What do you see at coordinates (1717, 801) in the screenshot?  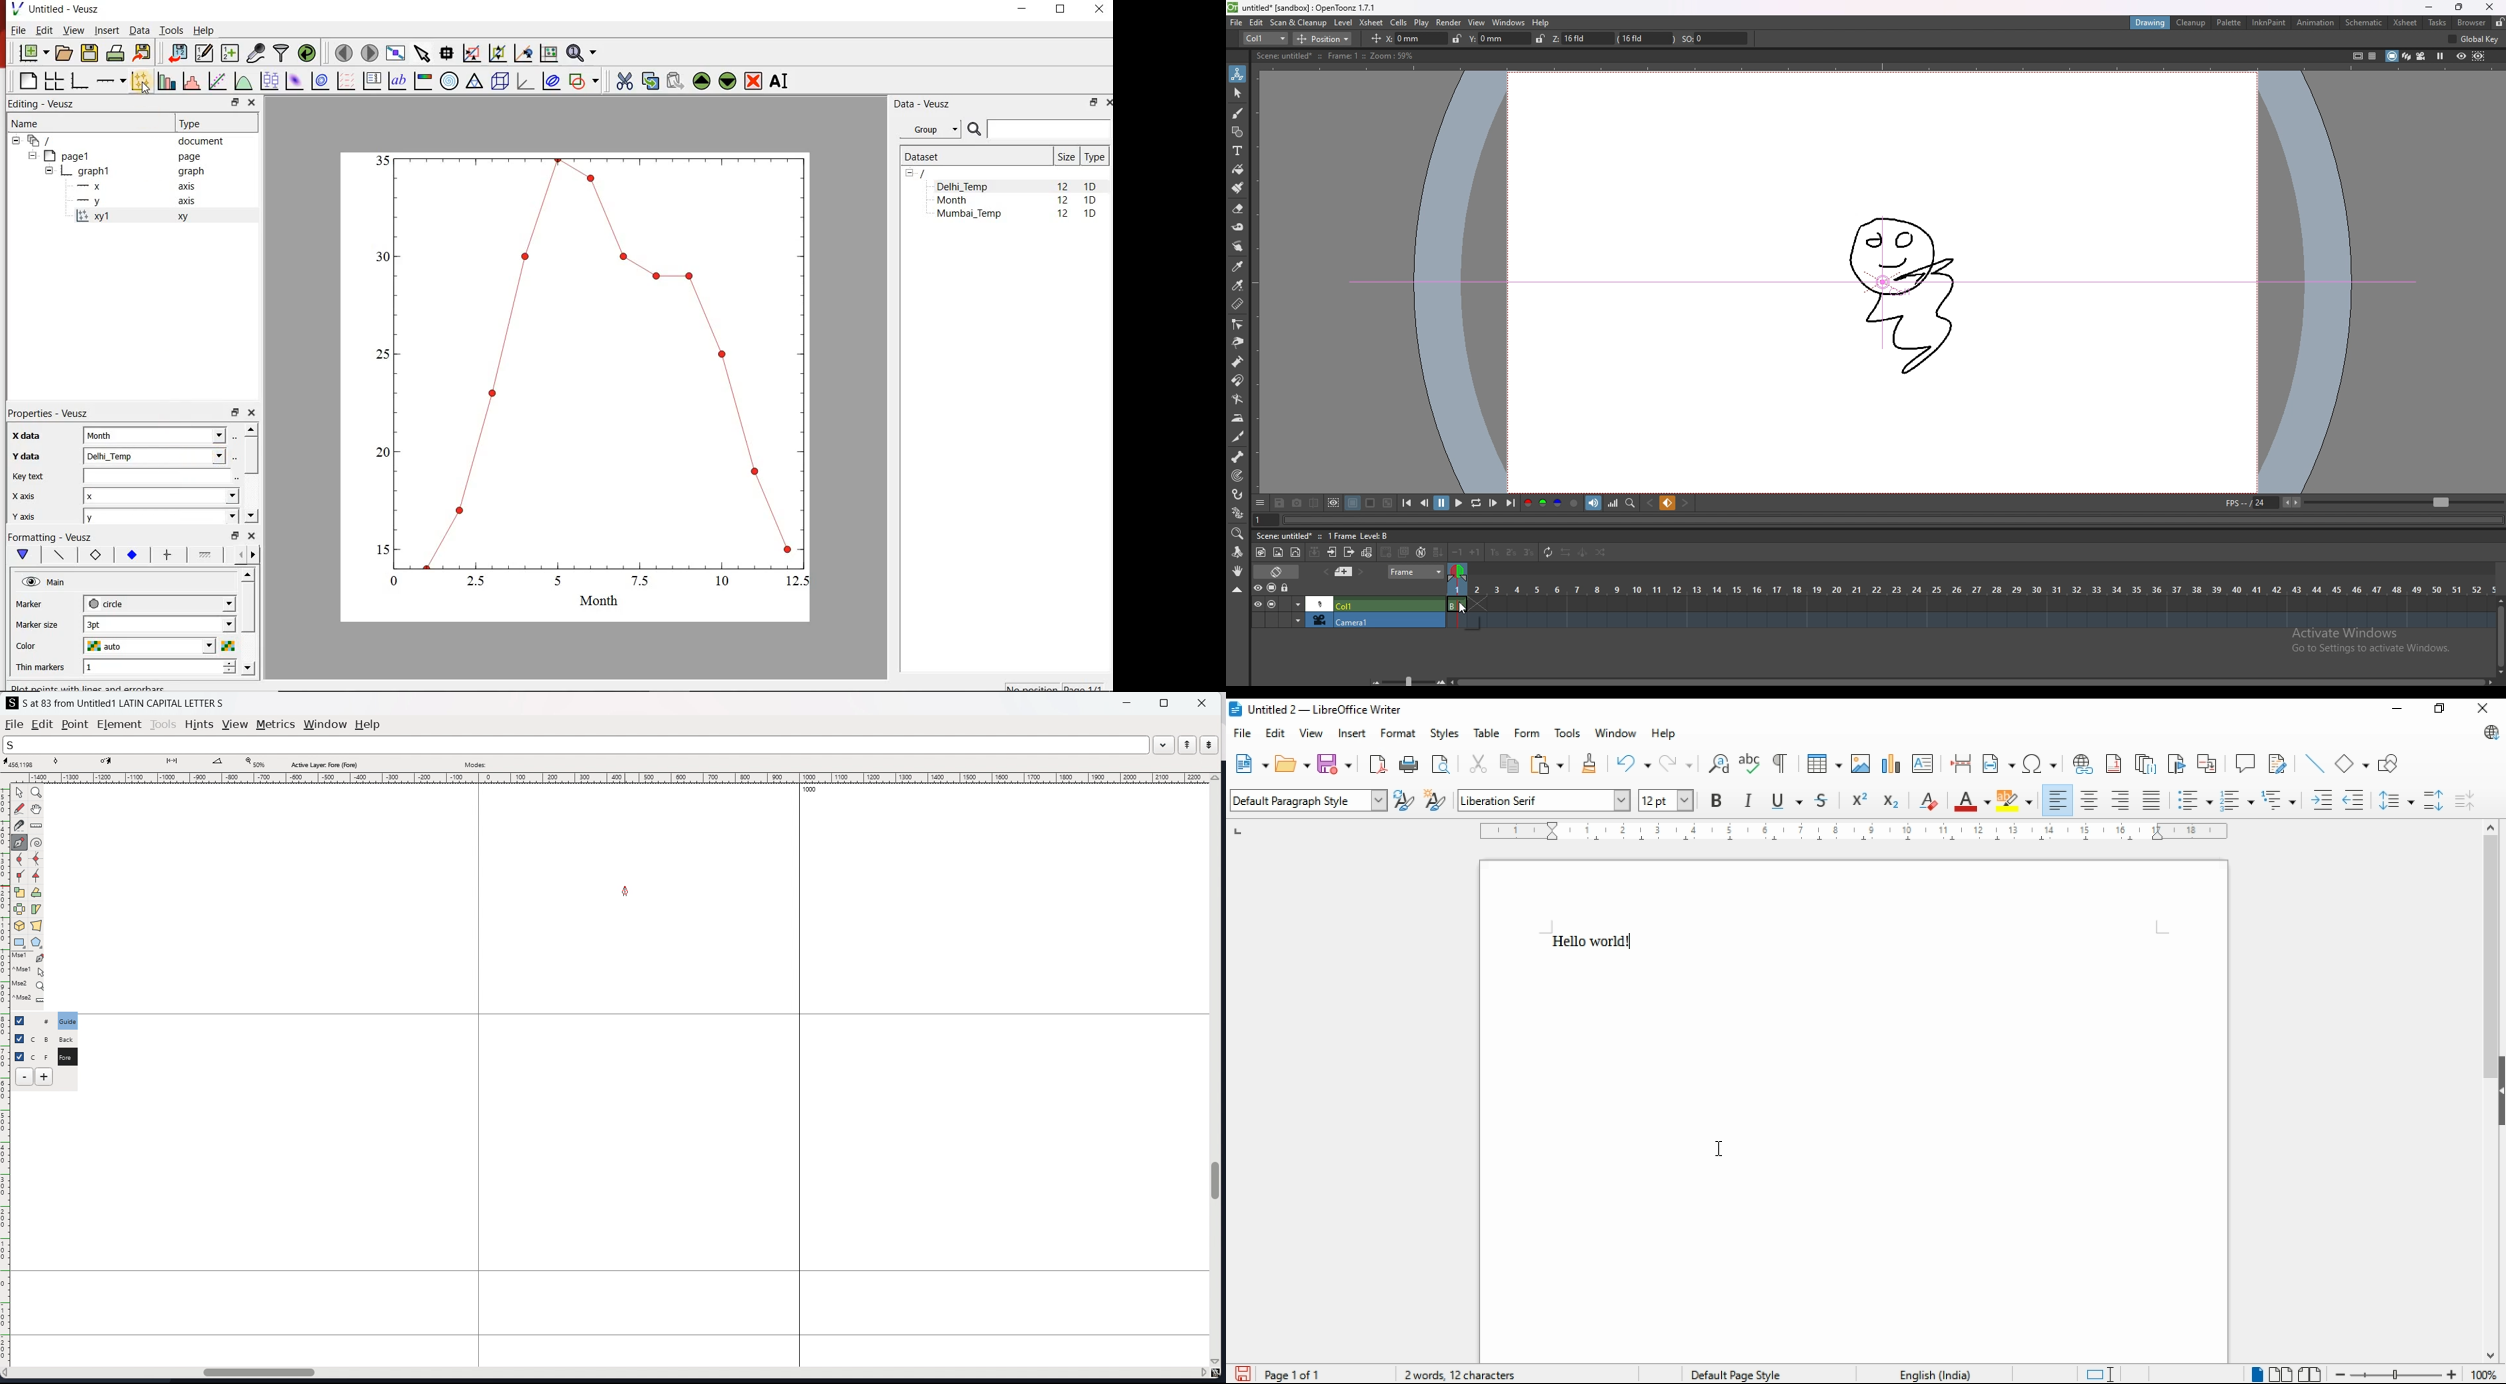 I see `bold` at bounding box center [1717, 801].